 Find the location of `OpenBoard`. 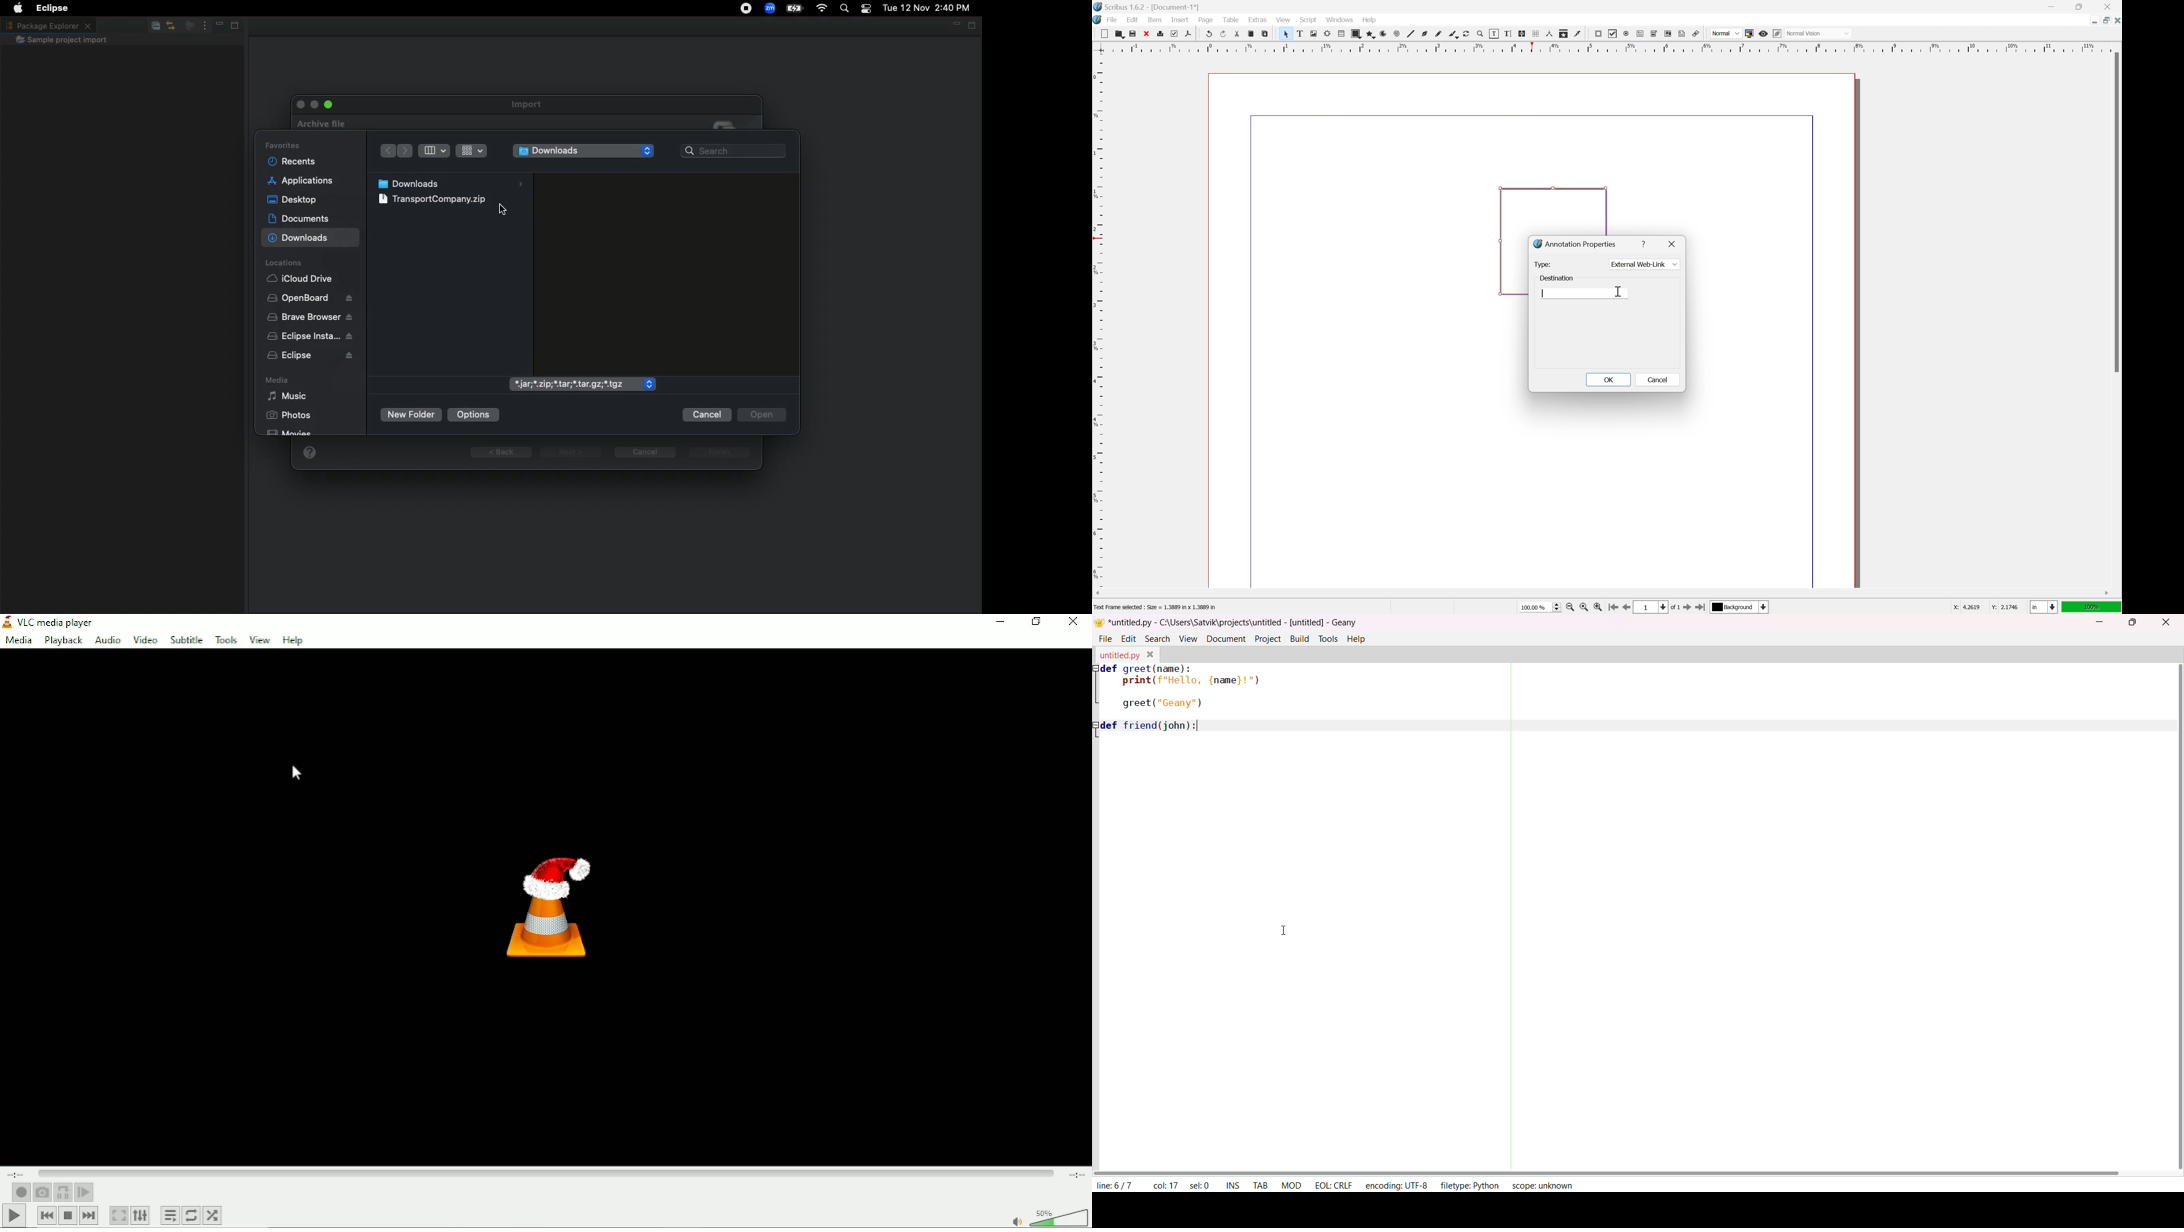

OpenBoard is located at coordinates (310, 298).